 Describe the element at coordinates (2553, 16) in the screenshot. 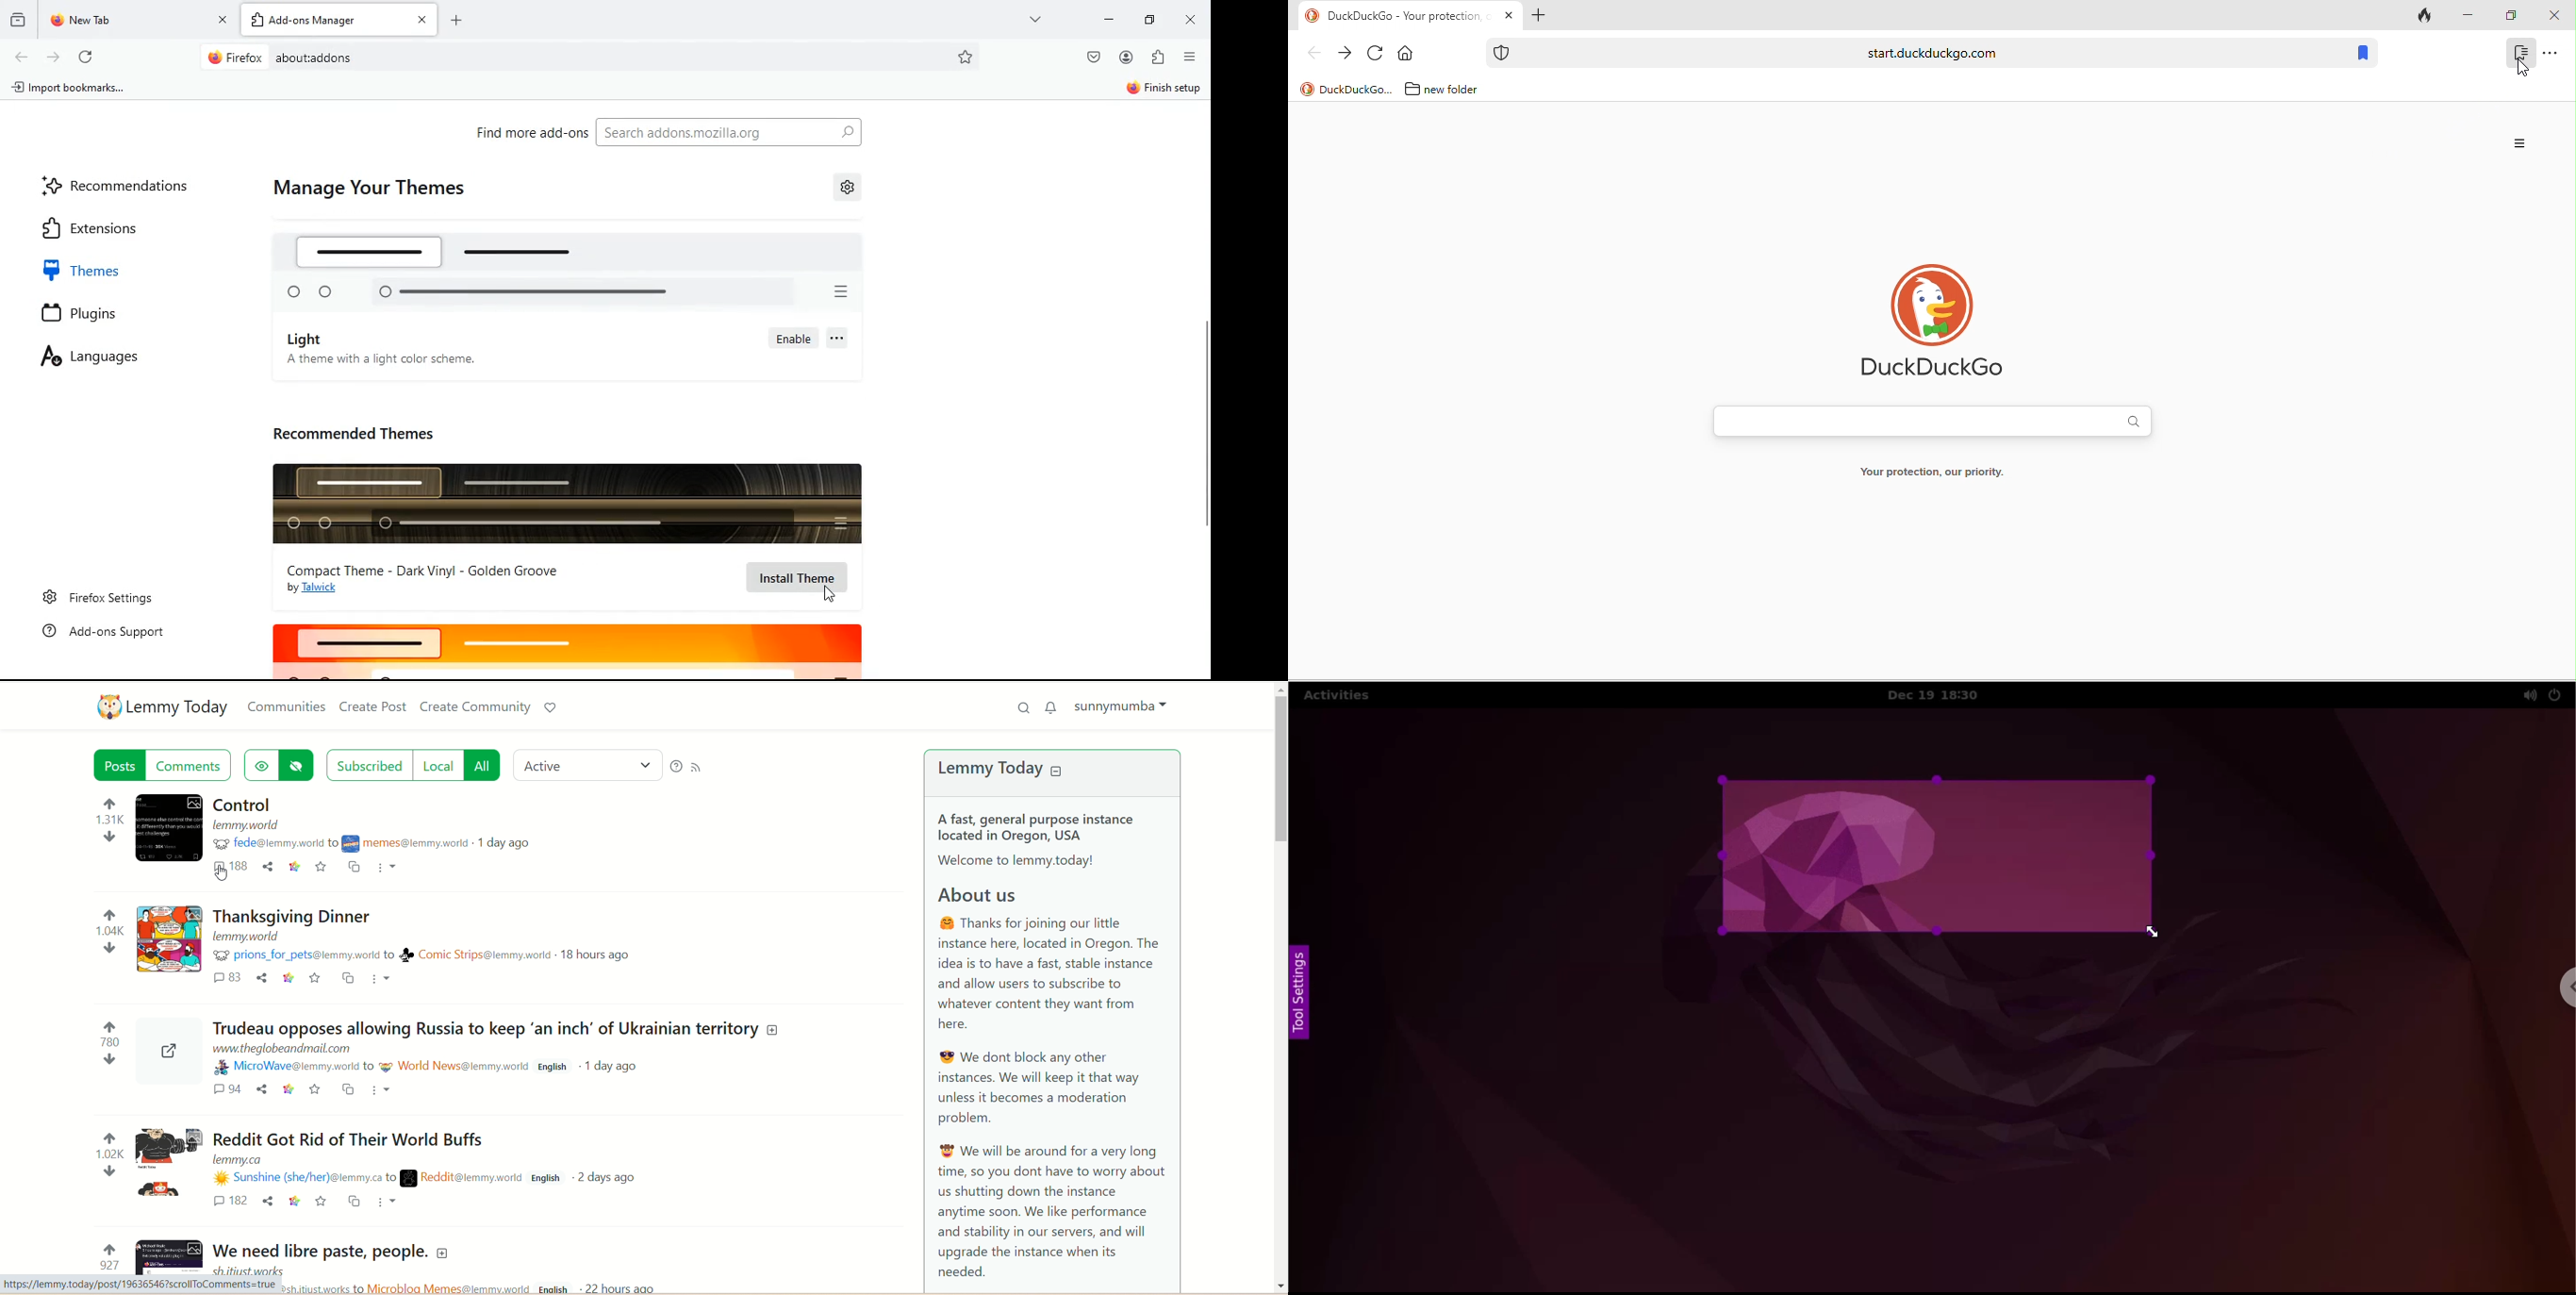

I see `close` at that location.